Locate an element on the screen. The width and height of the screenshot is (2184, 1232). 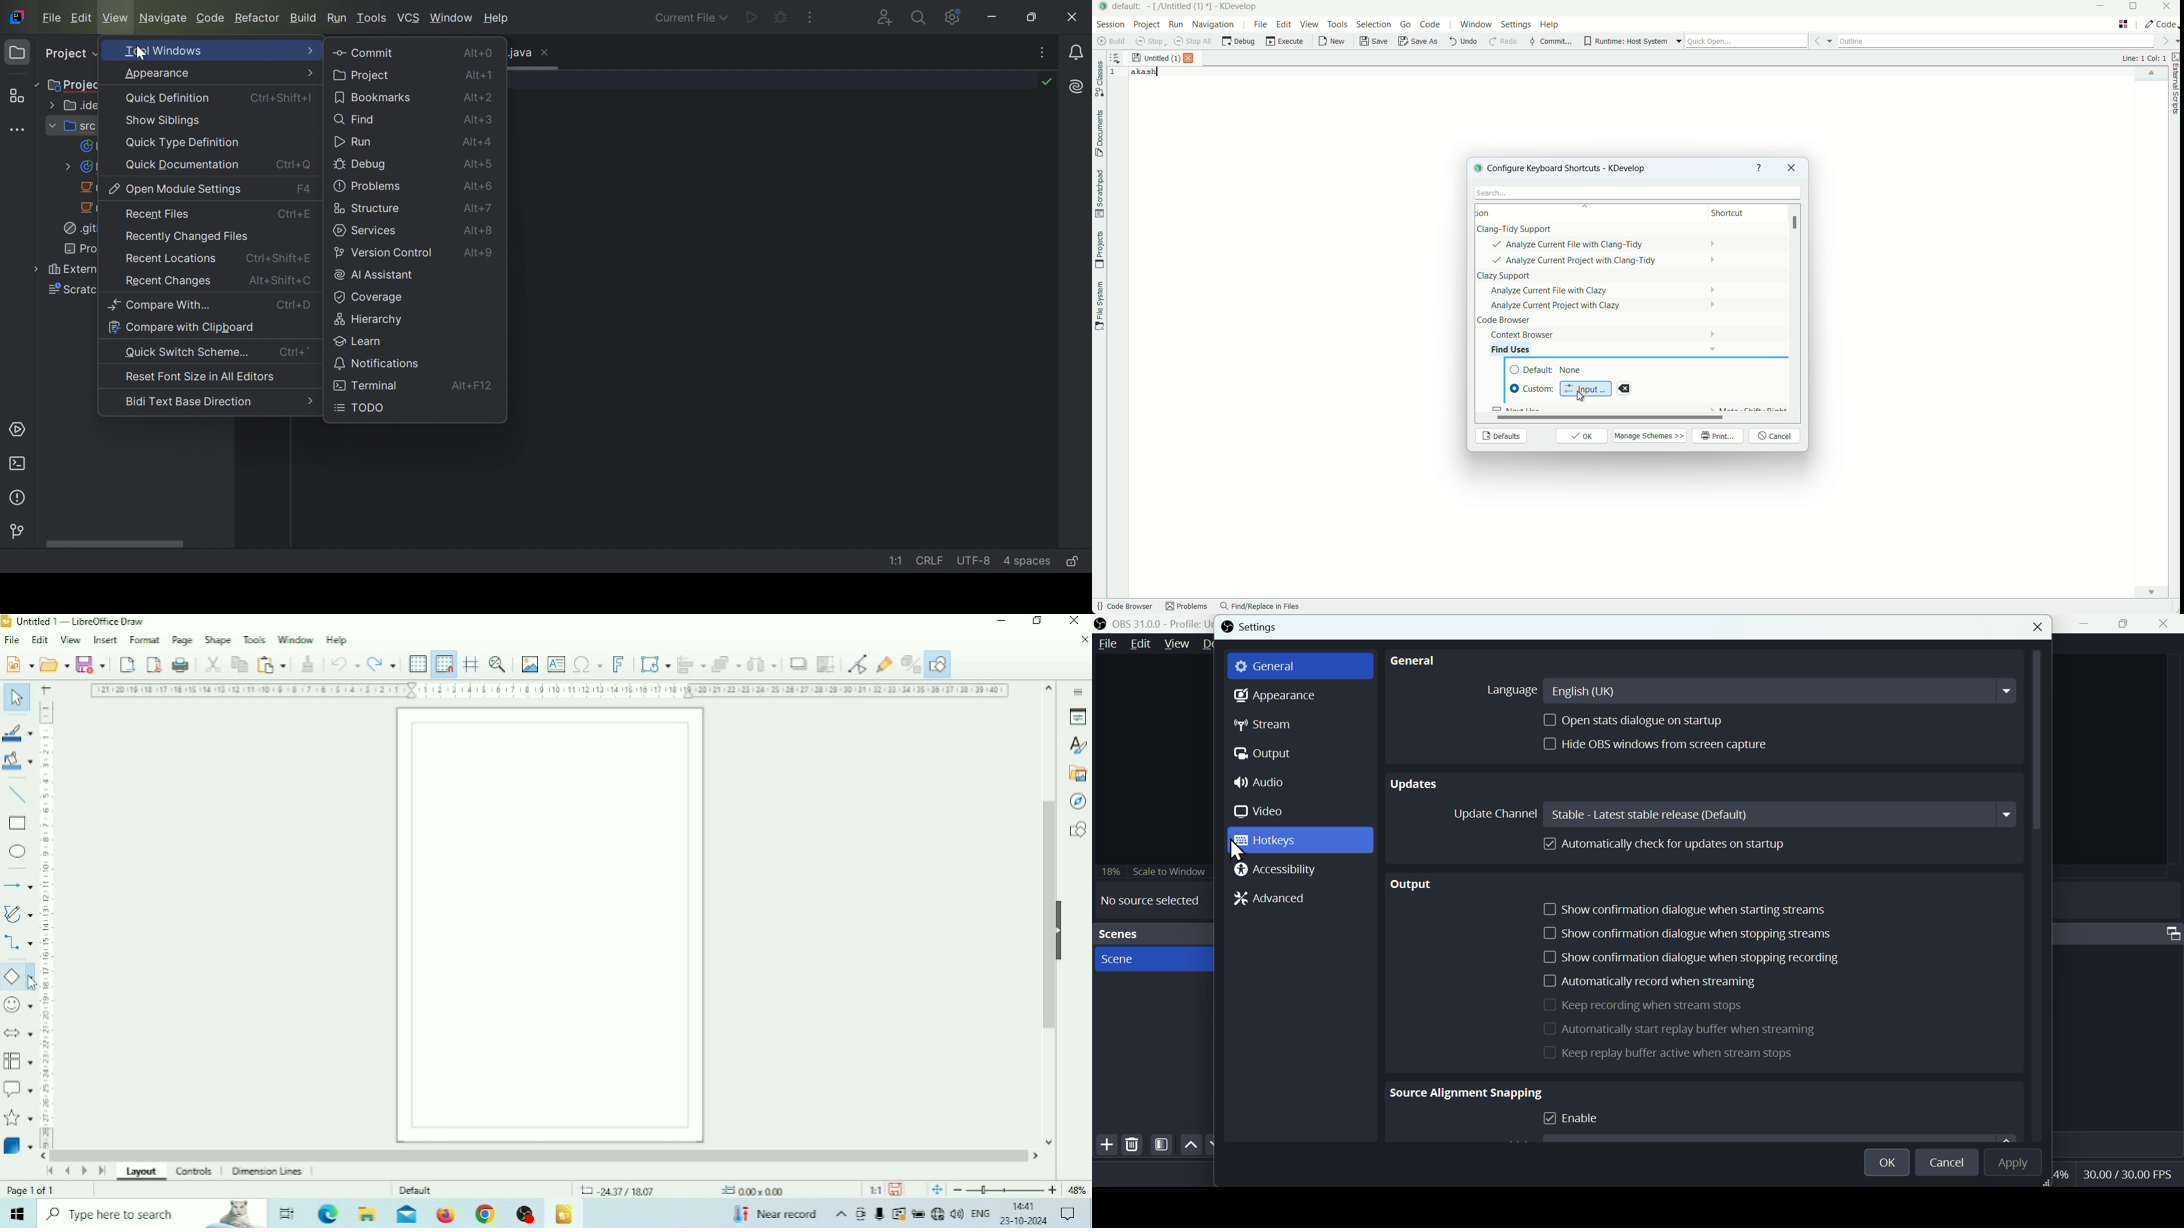
view menu is located at coordinates (1311, 24).